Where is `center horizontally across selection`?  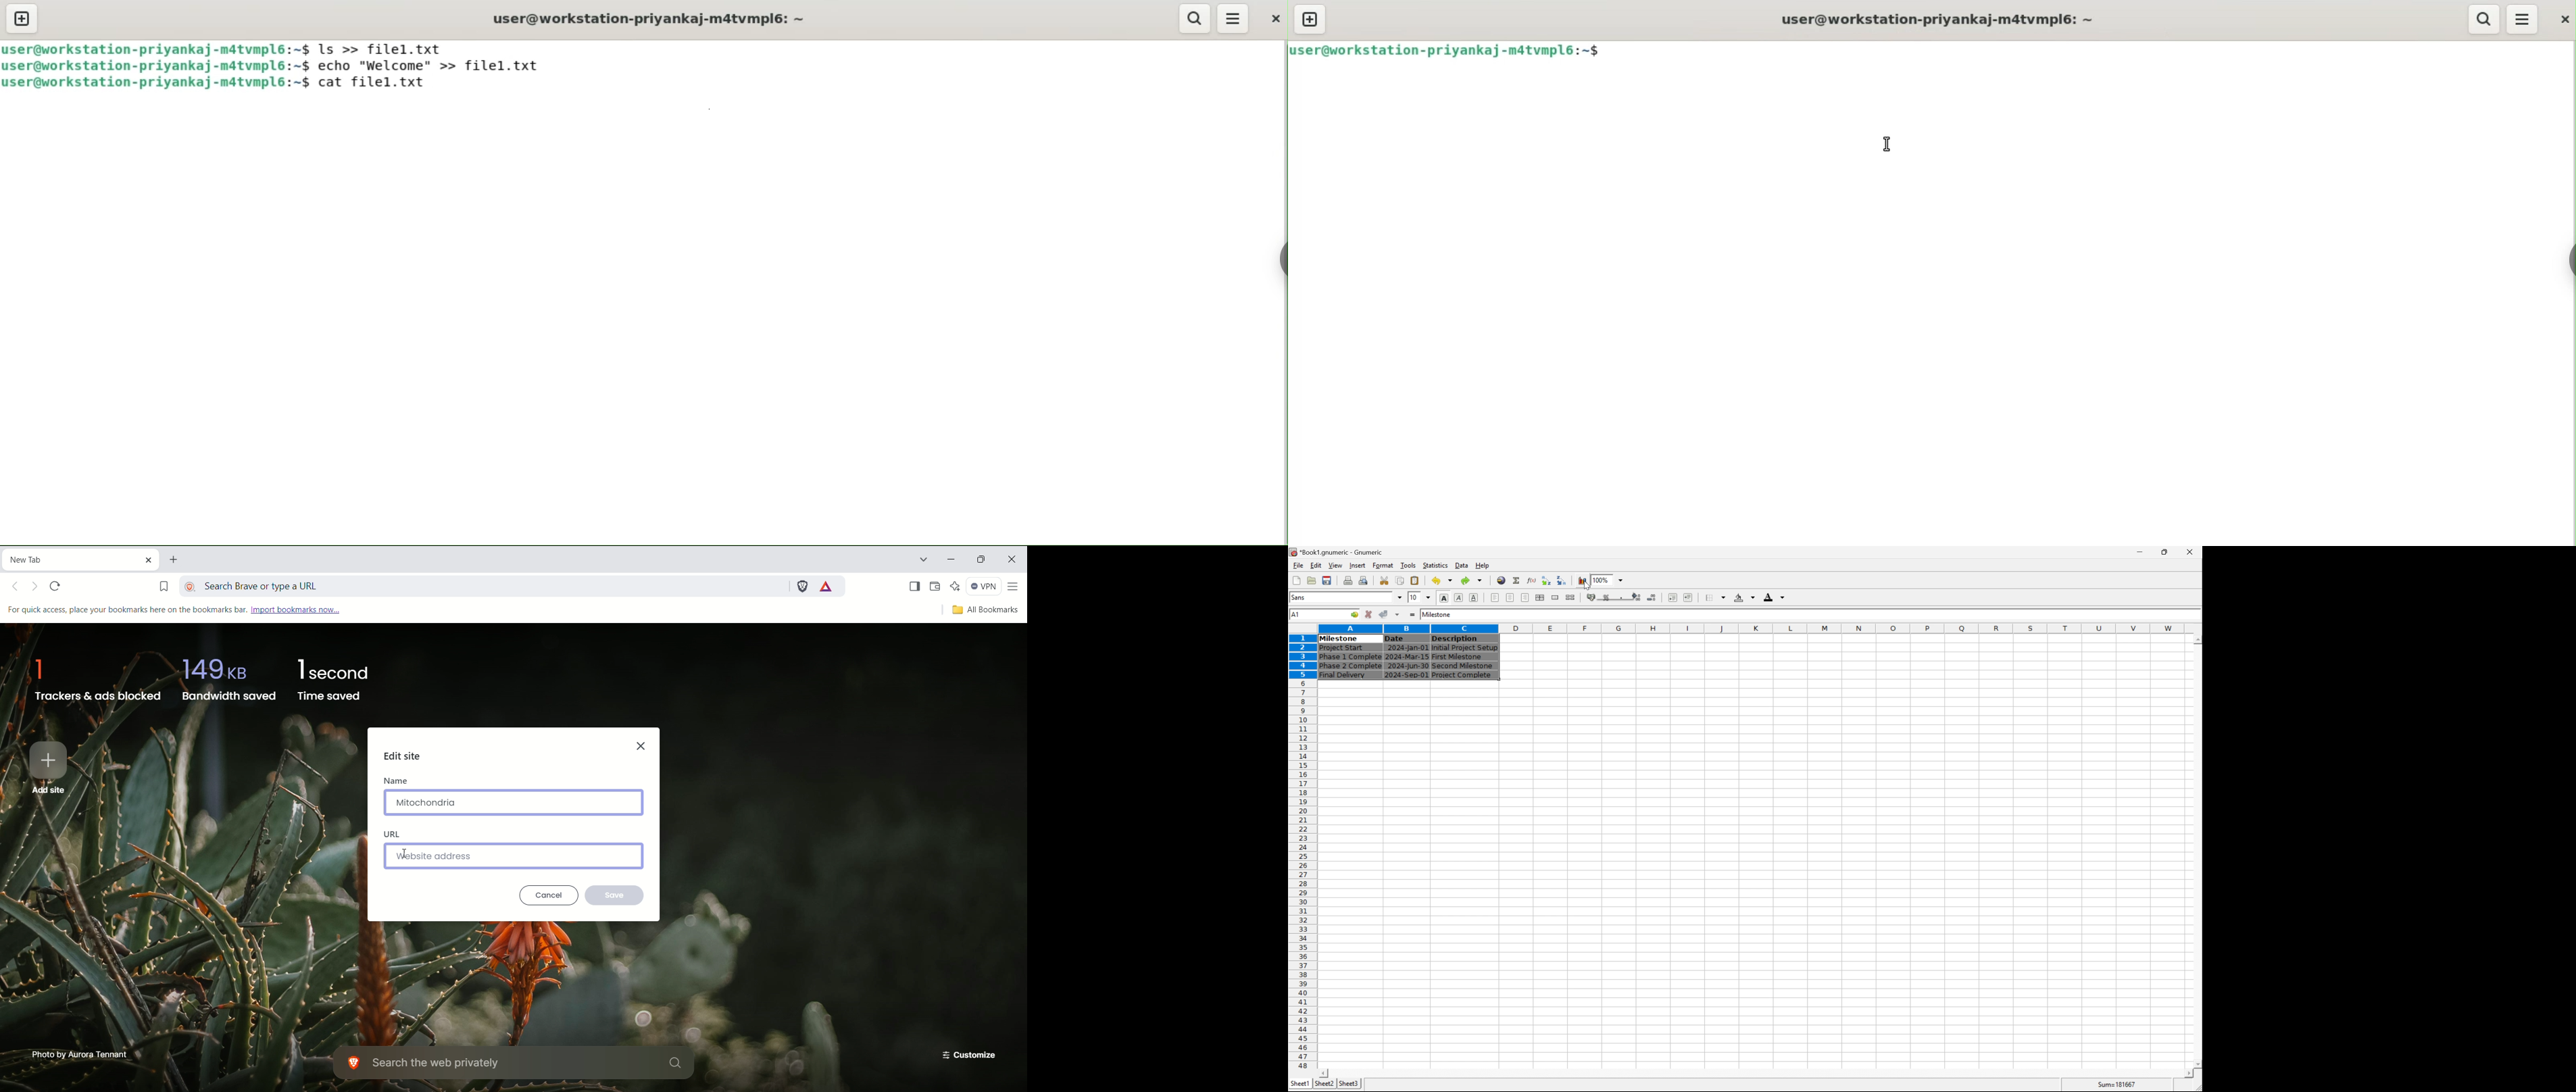
center horizontally across selection is located at coordinates (1540, 597).